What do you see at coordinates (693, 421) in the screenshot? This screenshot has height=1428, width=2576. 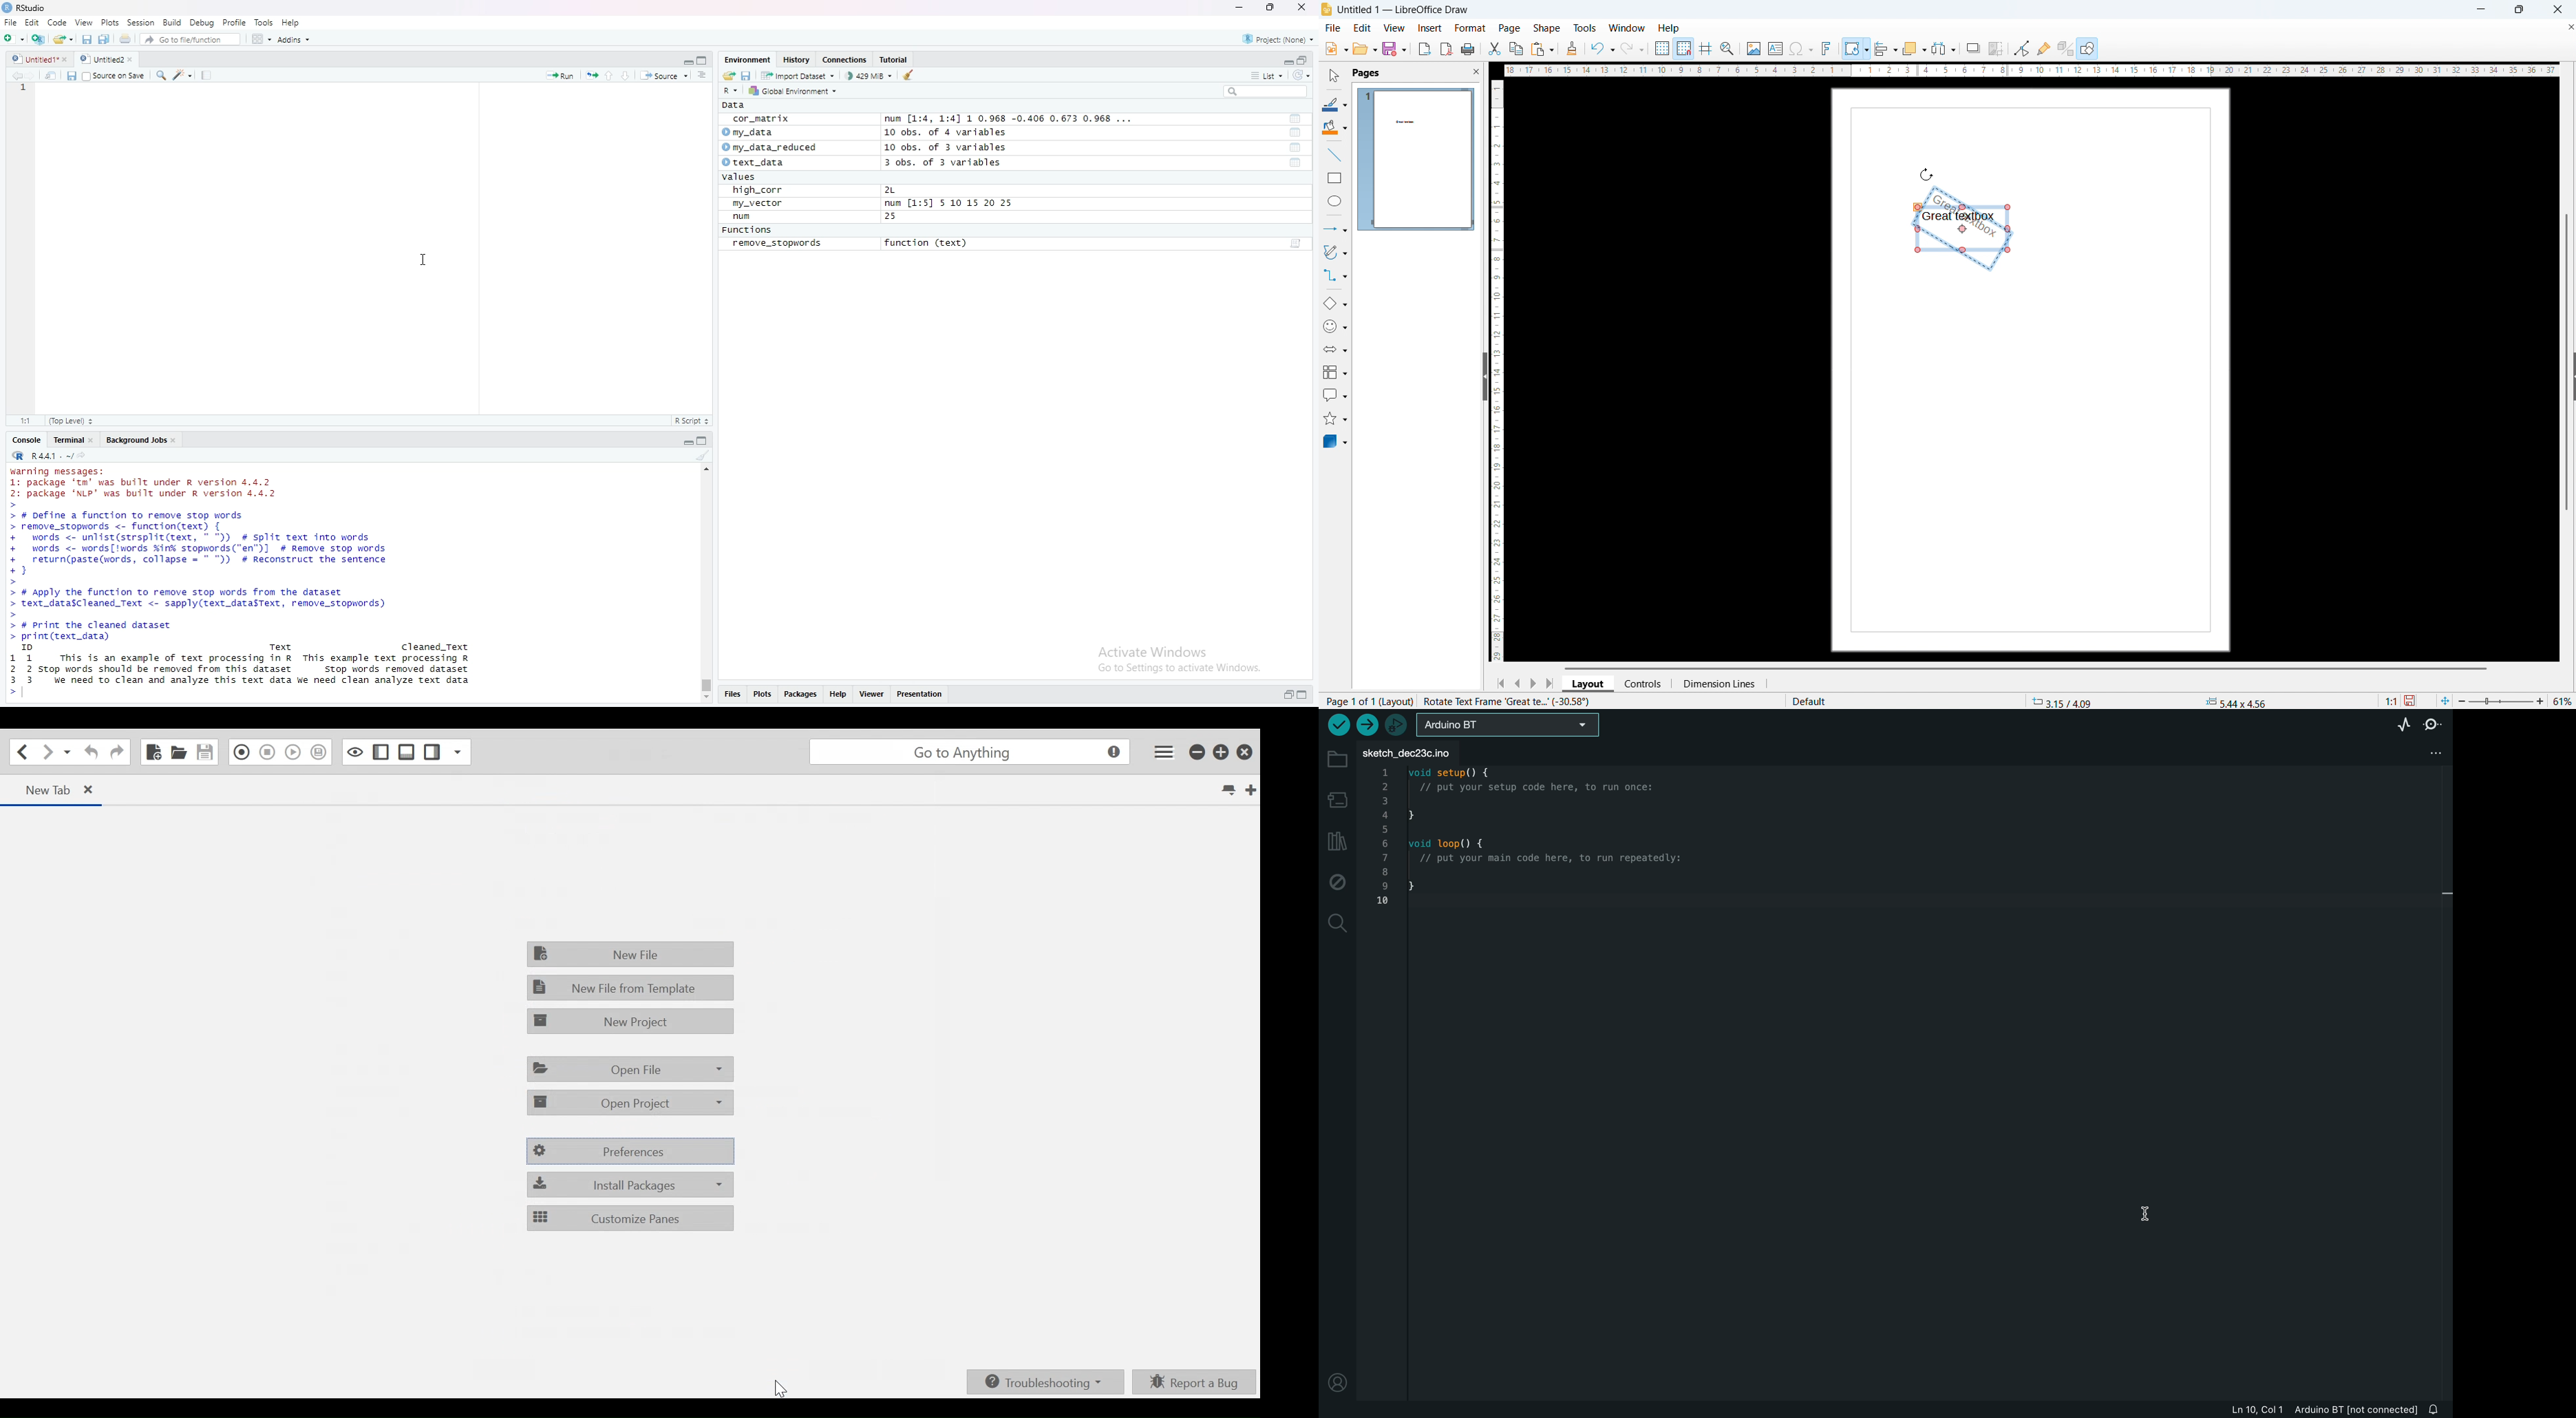 I see `R Script` at bounding box center [693, 421].